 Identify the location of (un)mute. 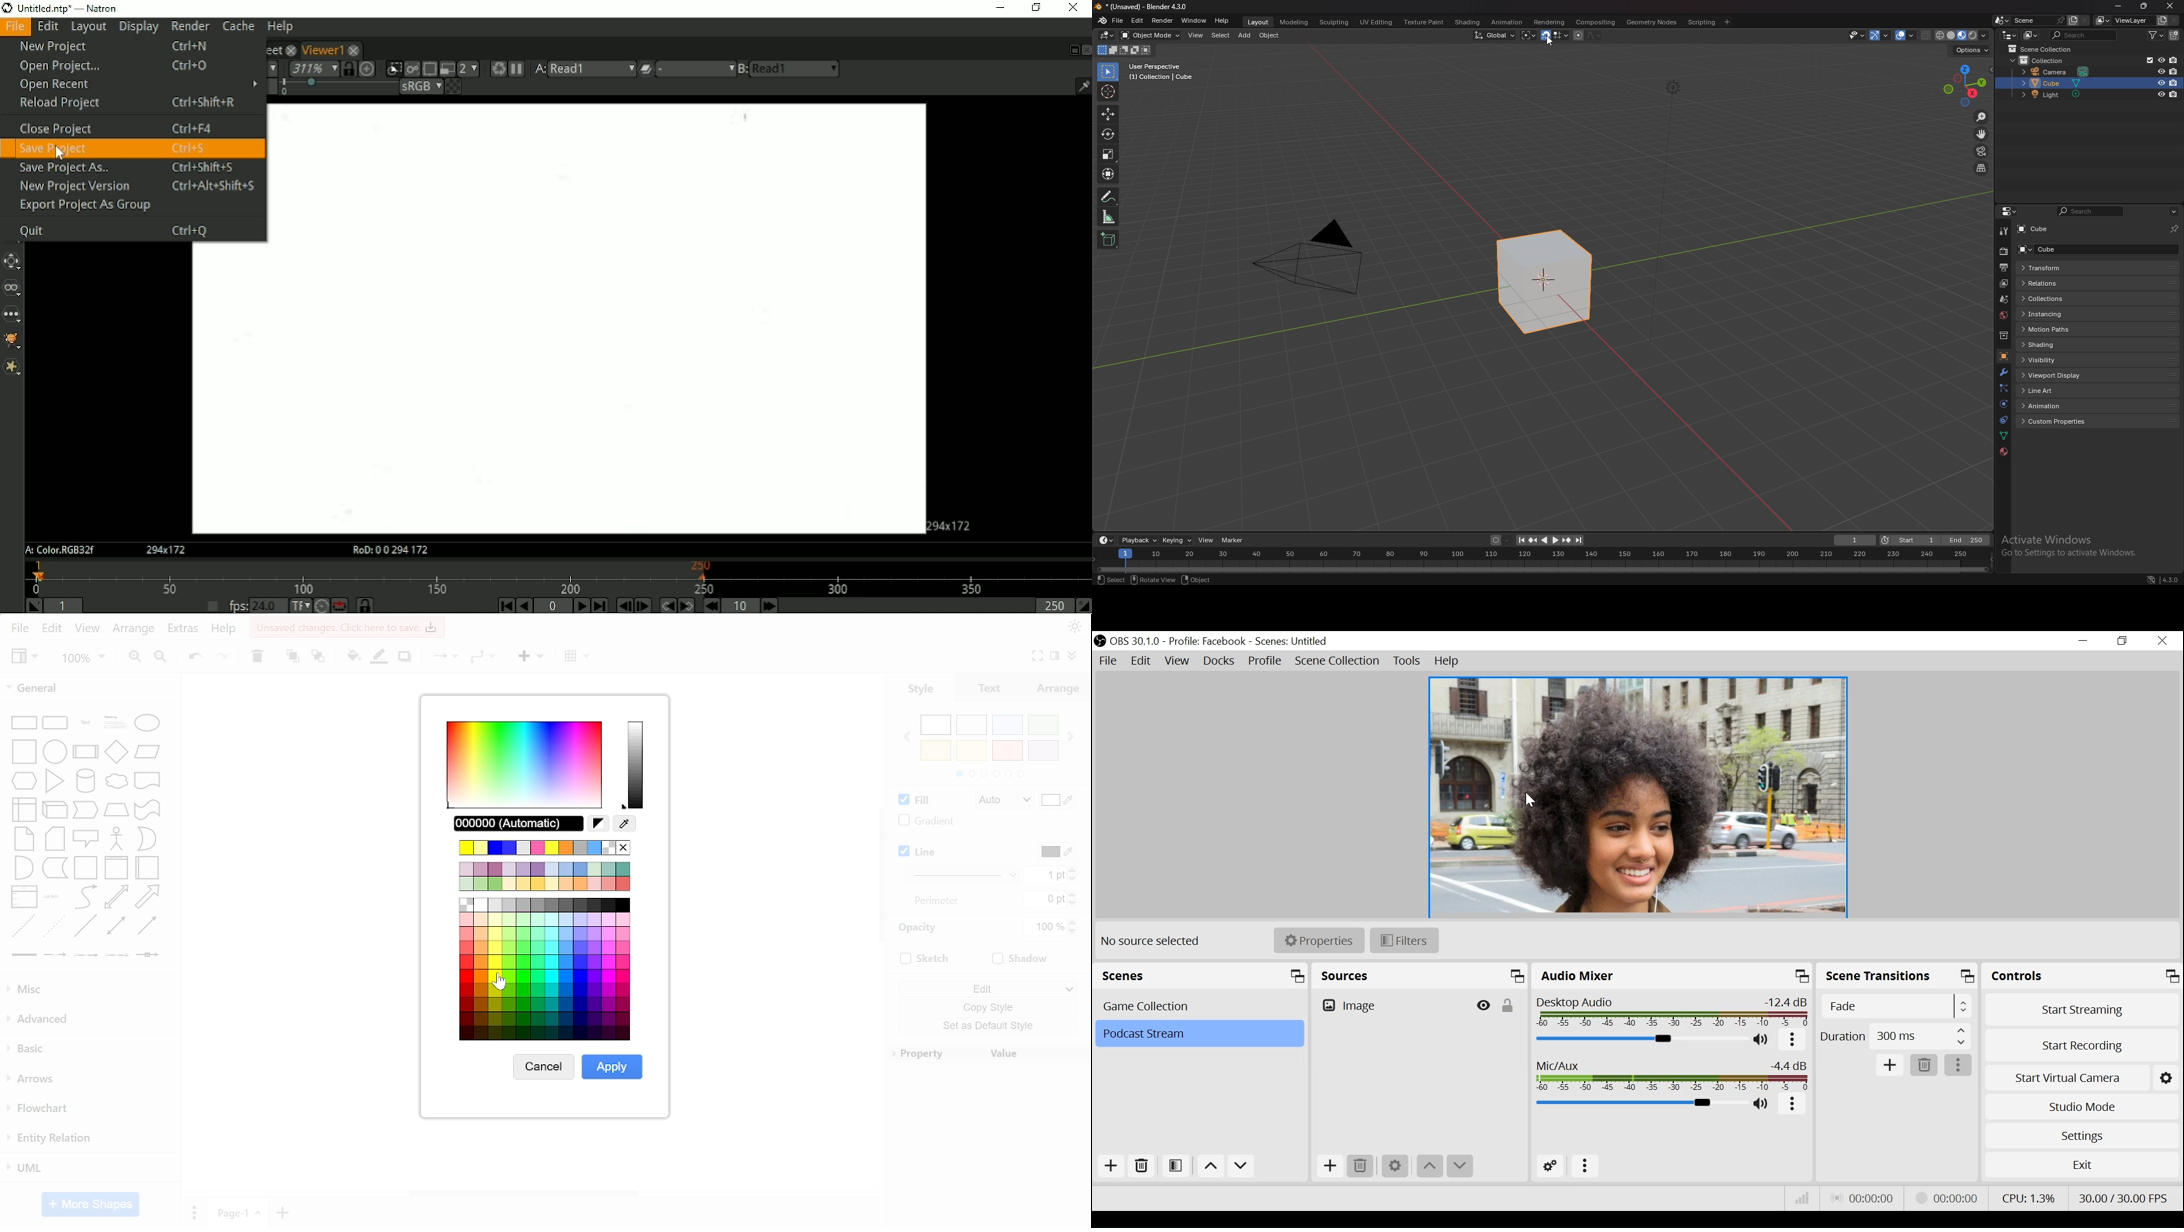
(1762, 1040).